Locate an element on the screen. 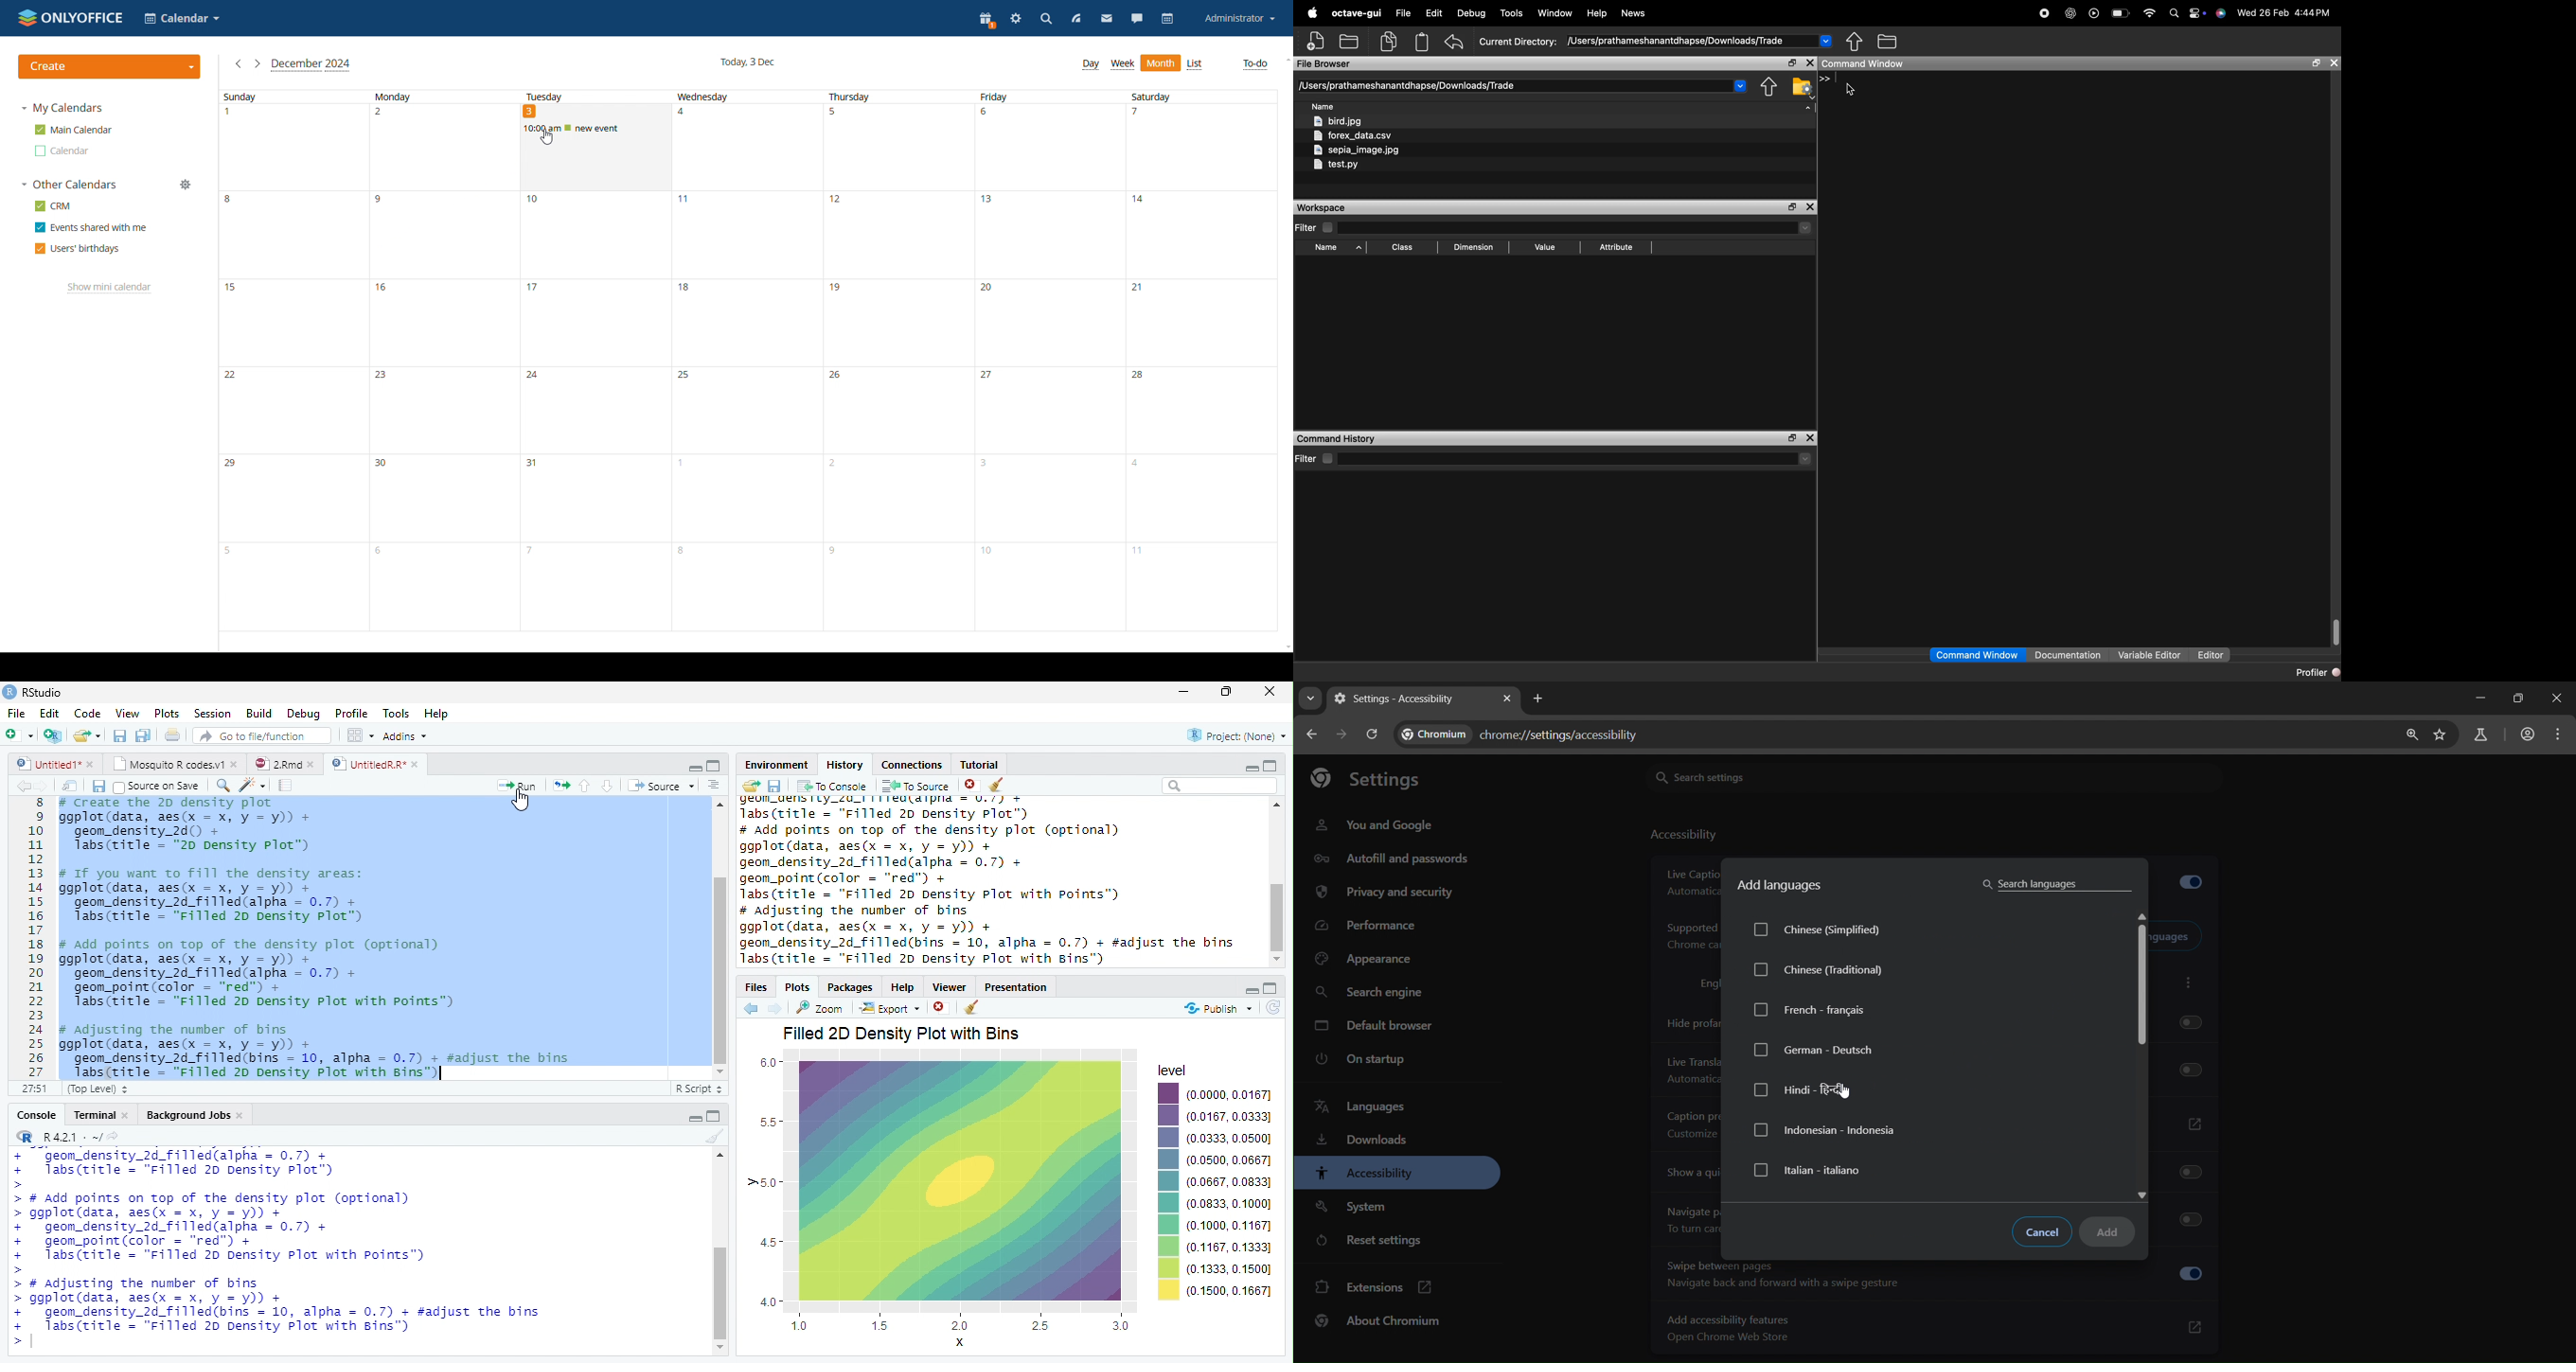 This screenshot has height=1372, width=2576. Scrollbar down is located at coordinates (720, 1071).